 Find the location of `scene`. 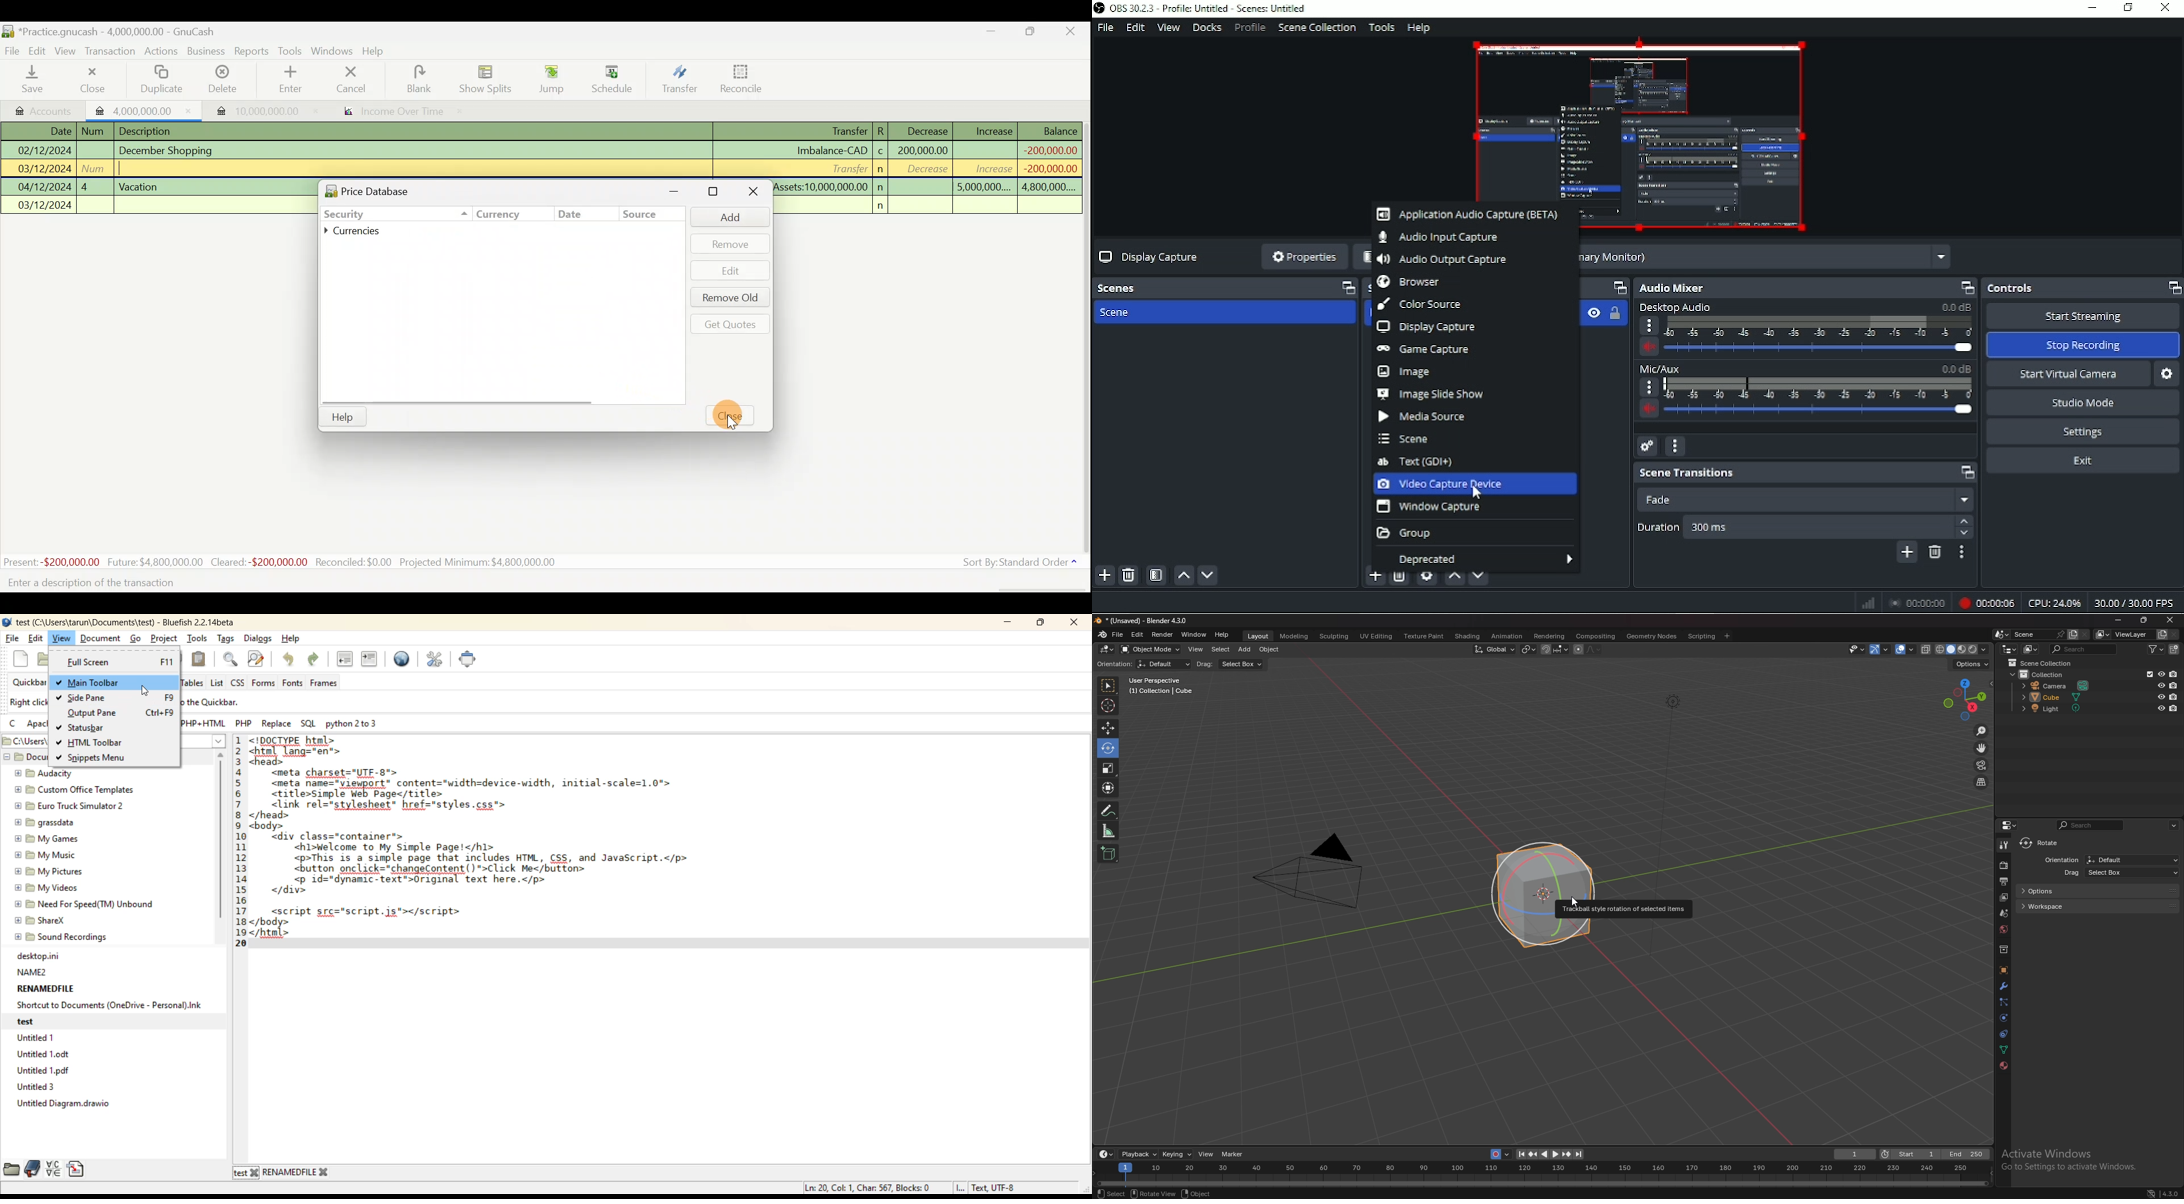

scene is located at coordinates (2004, 913).